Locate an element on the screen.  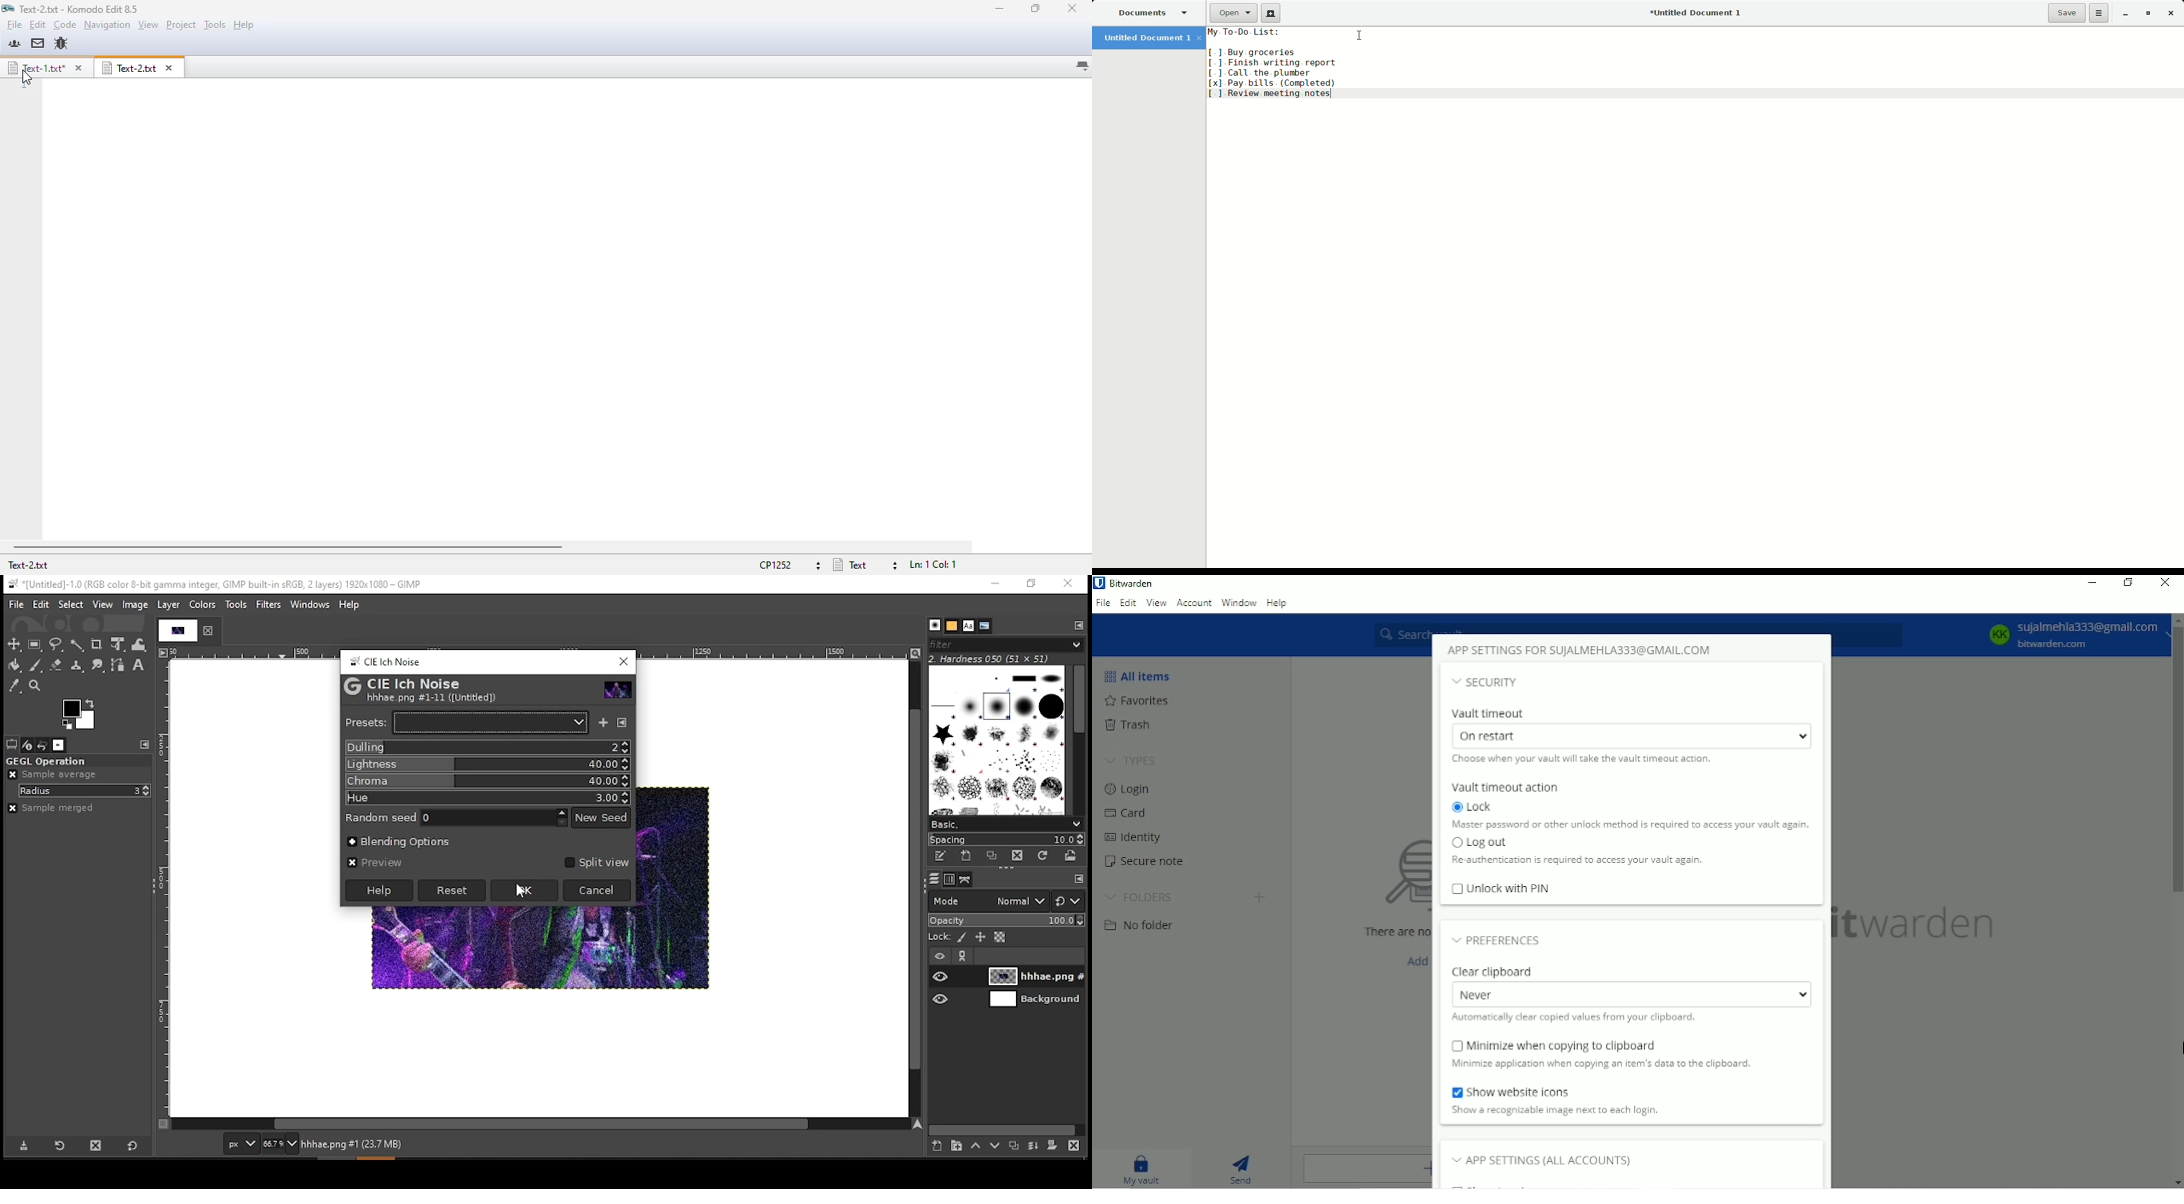
delete layer is located at coordinates (1077, 1146).